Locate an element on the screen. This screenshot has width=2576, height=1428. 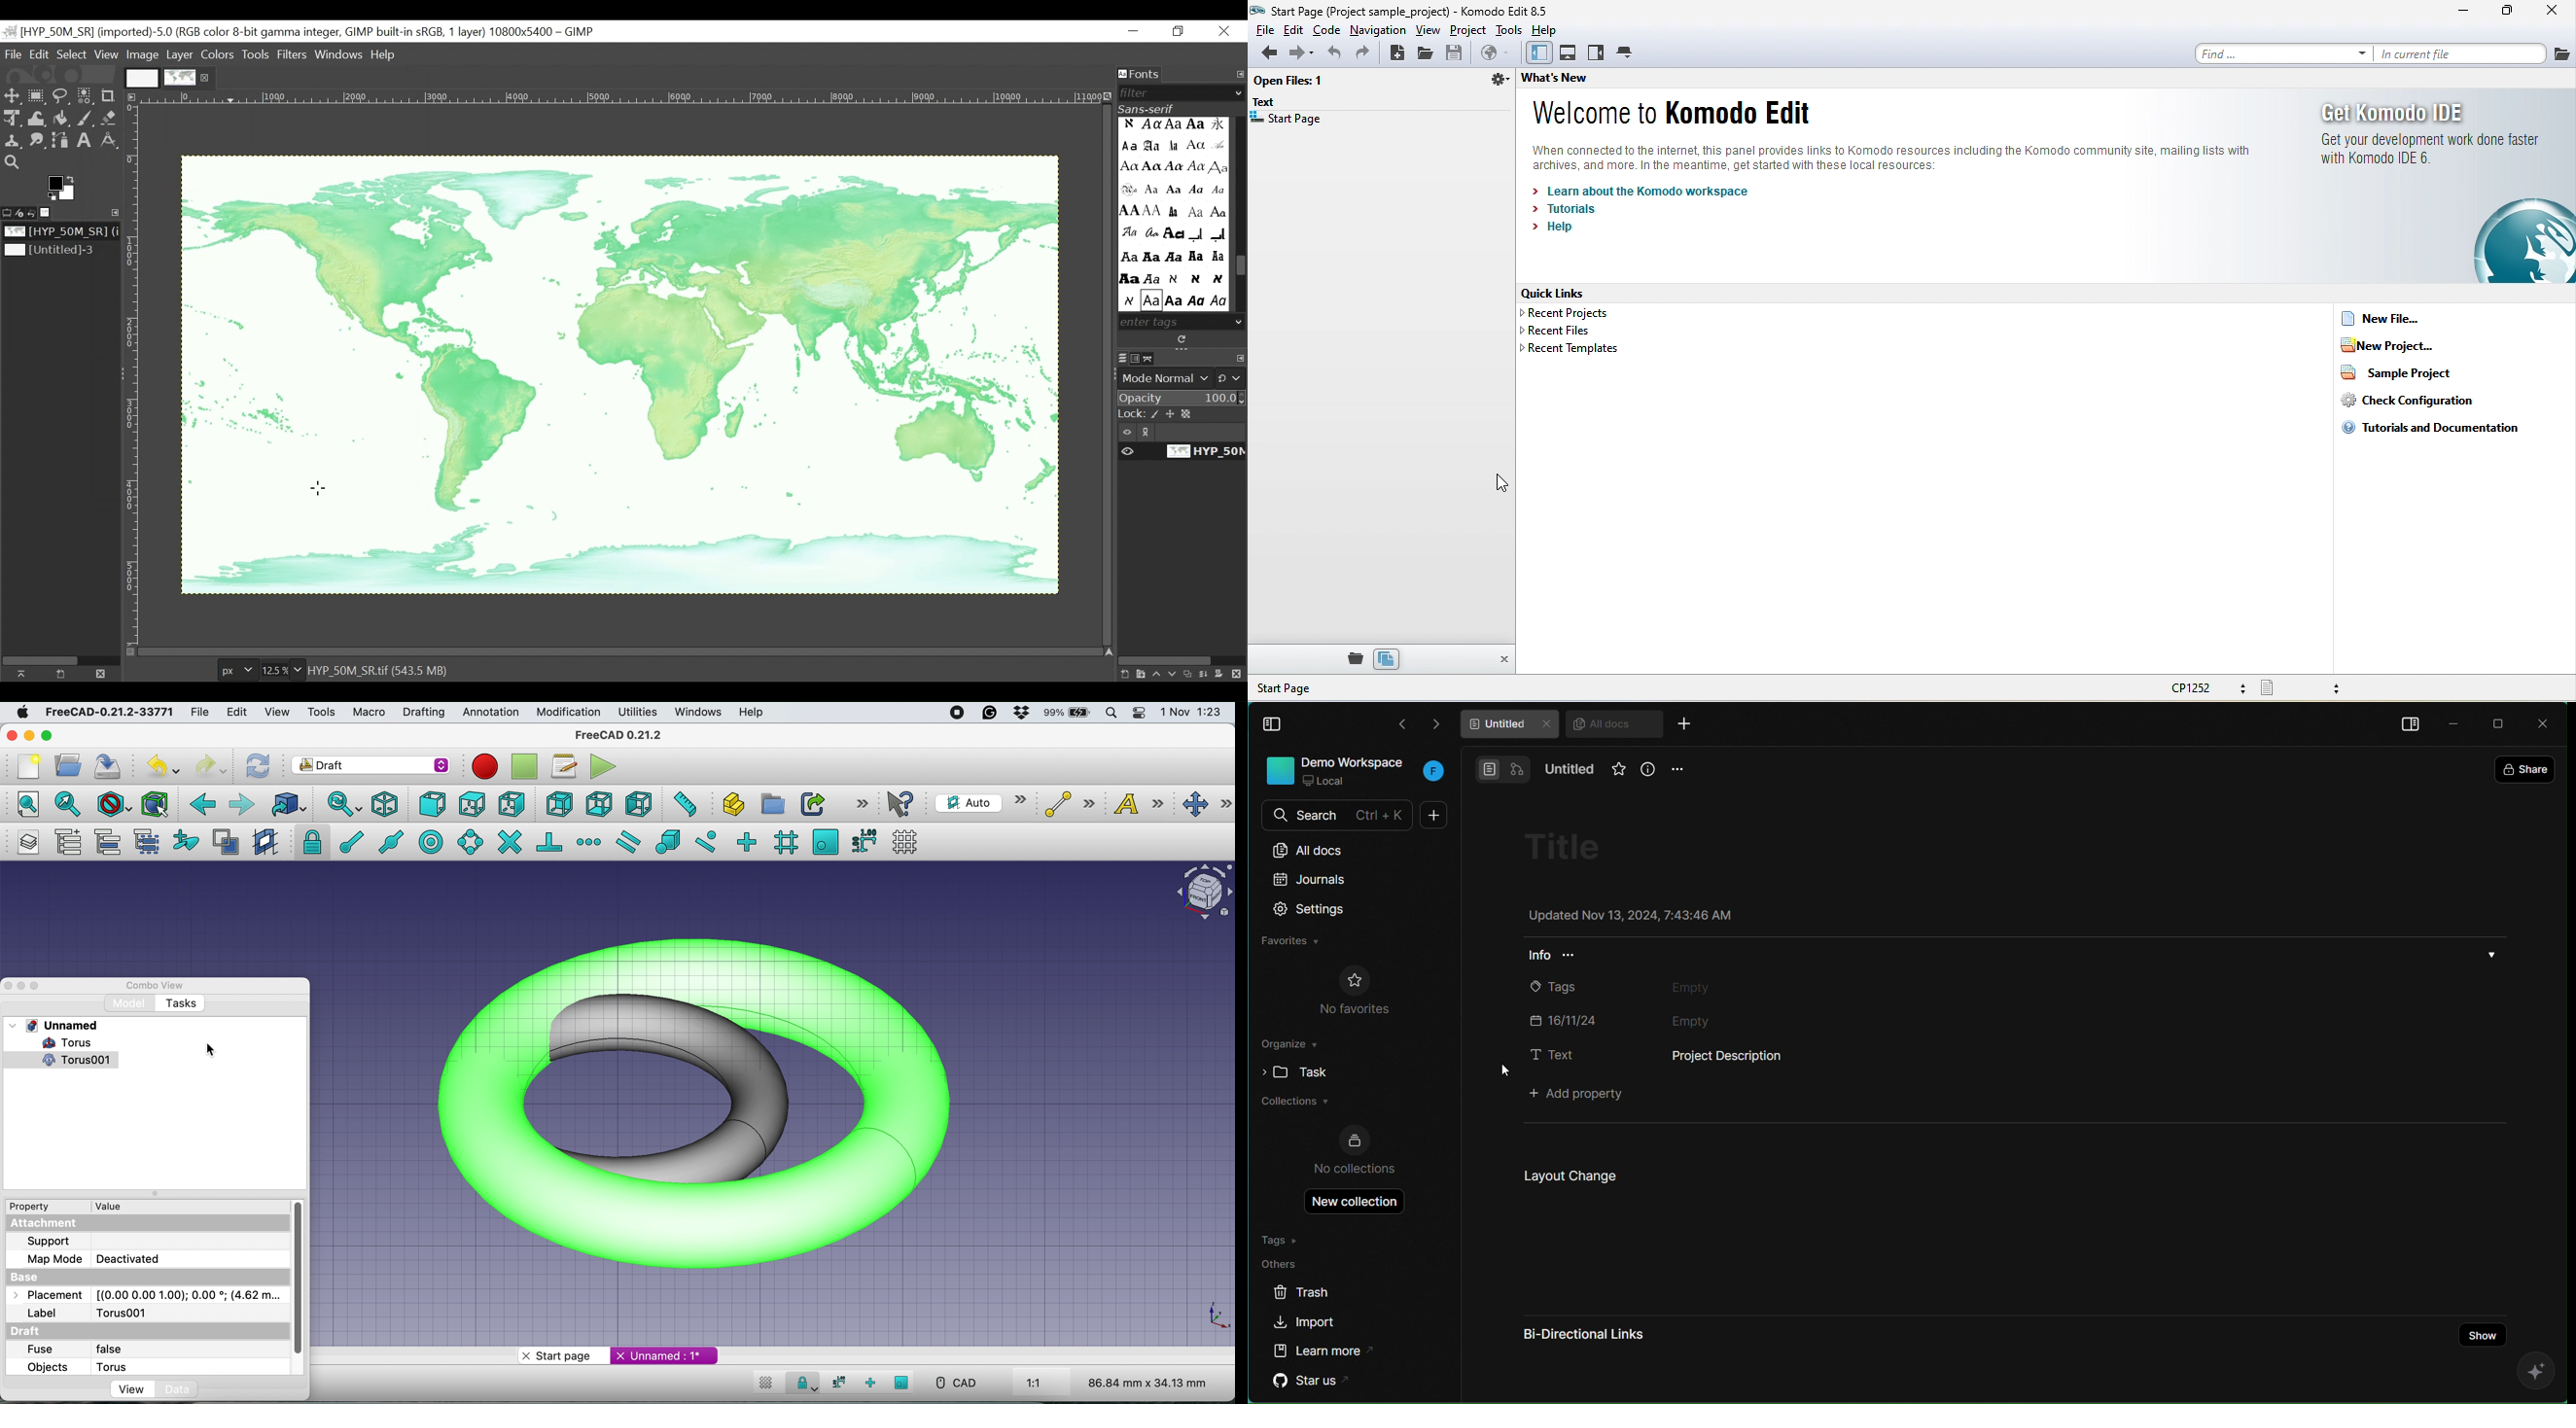
Fuse is located at coordinates (41, 1350).